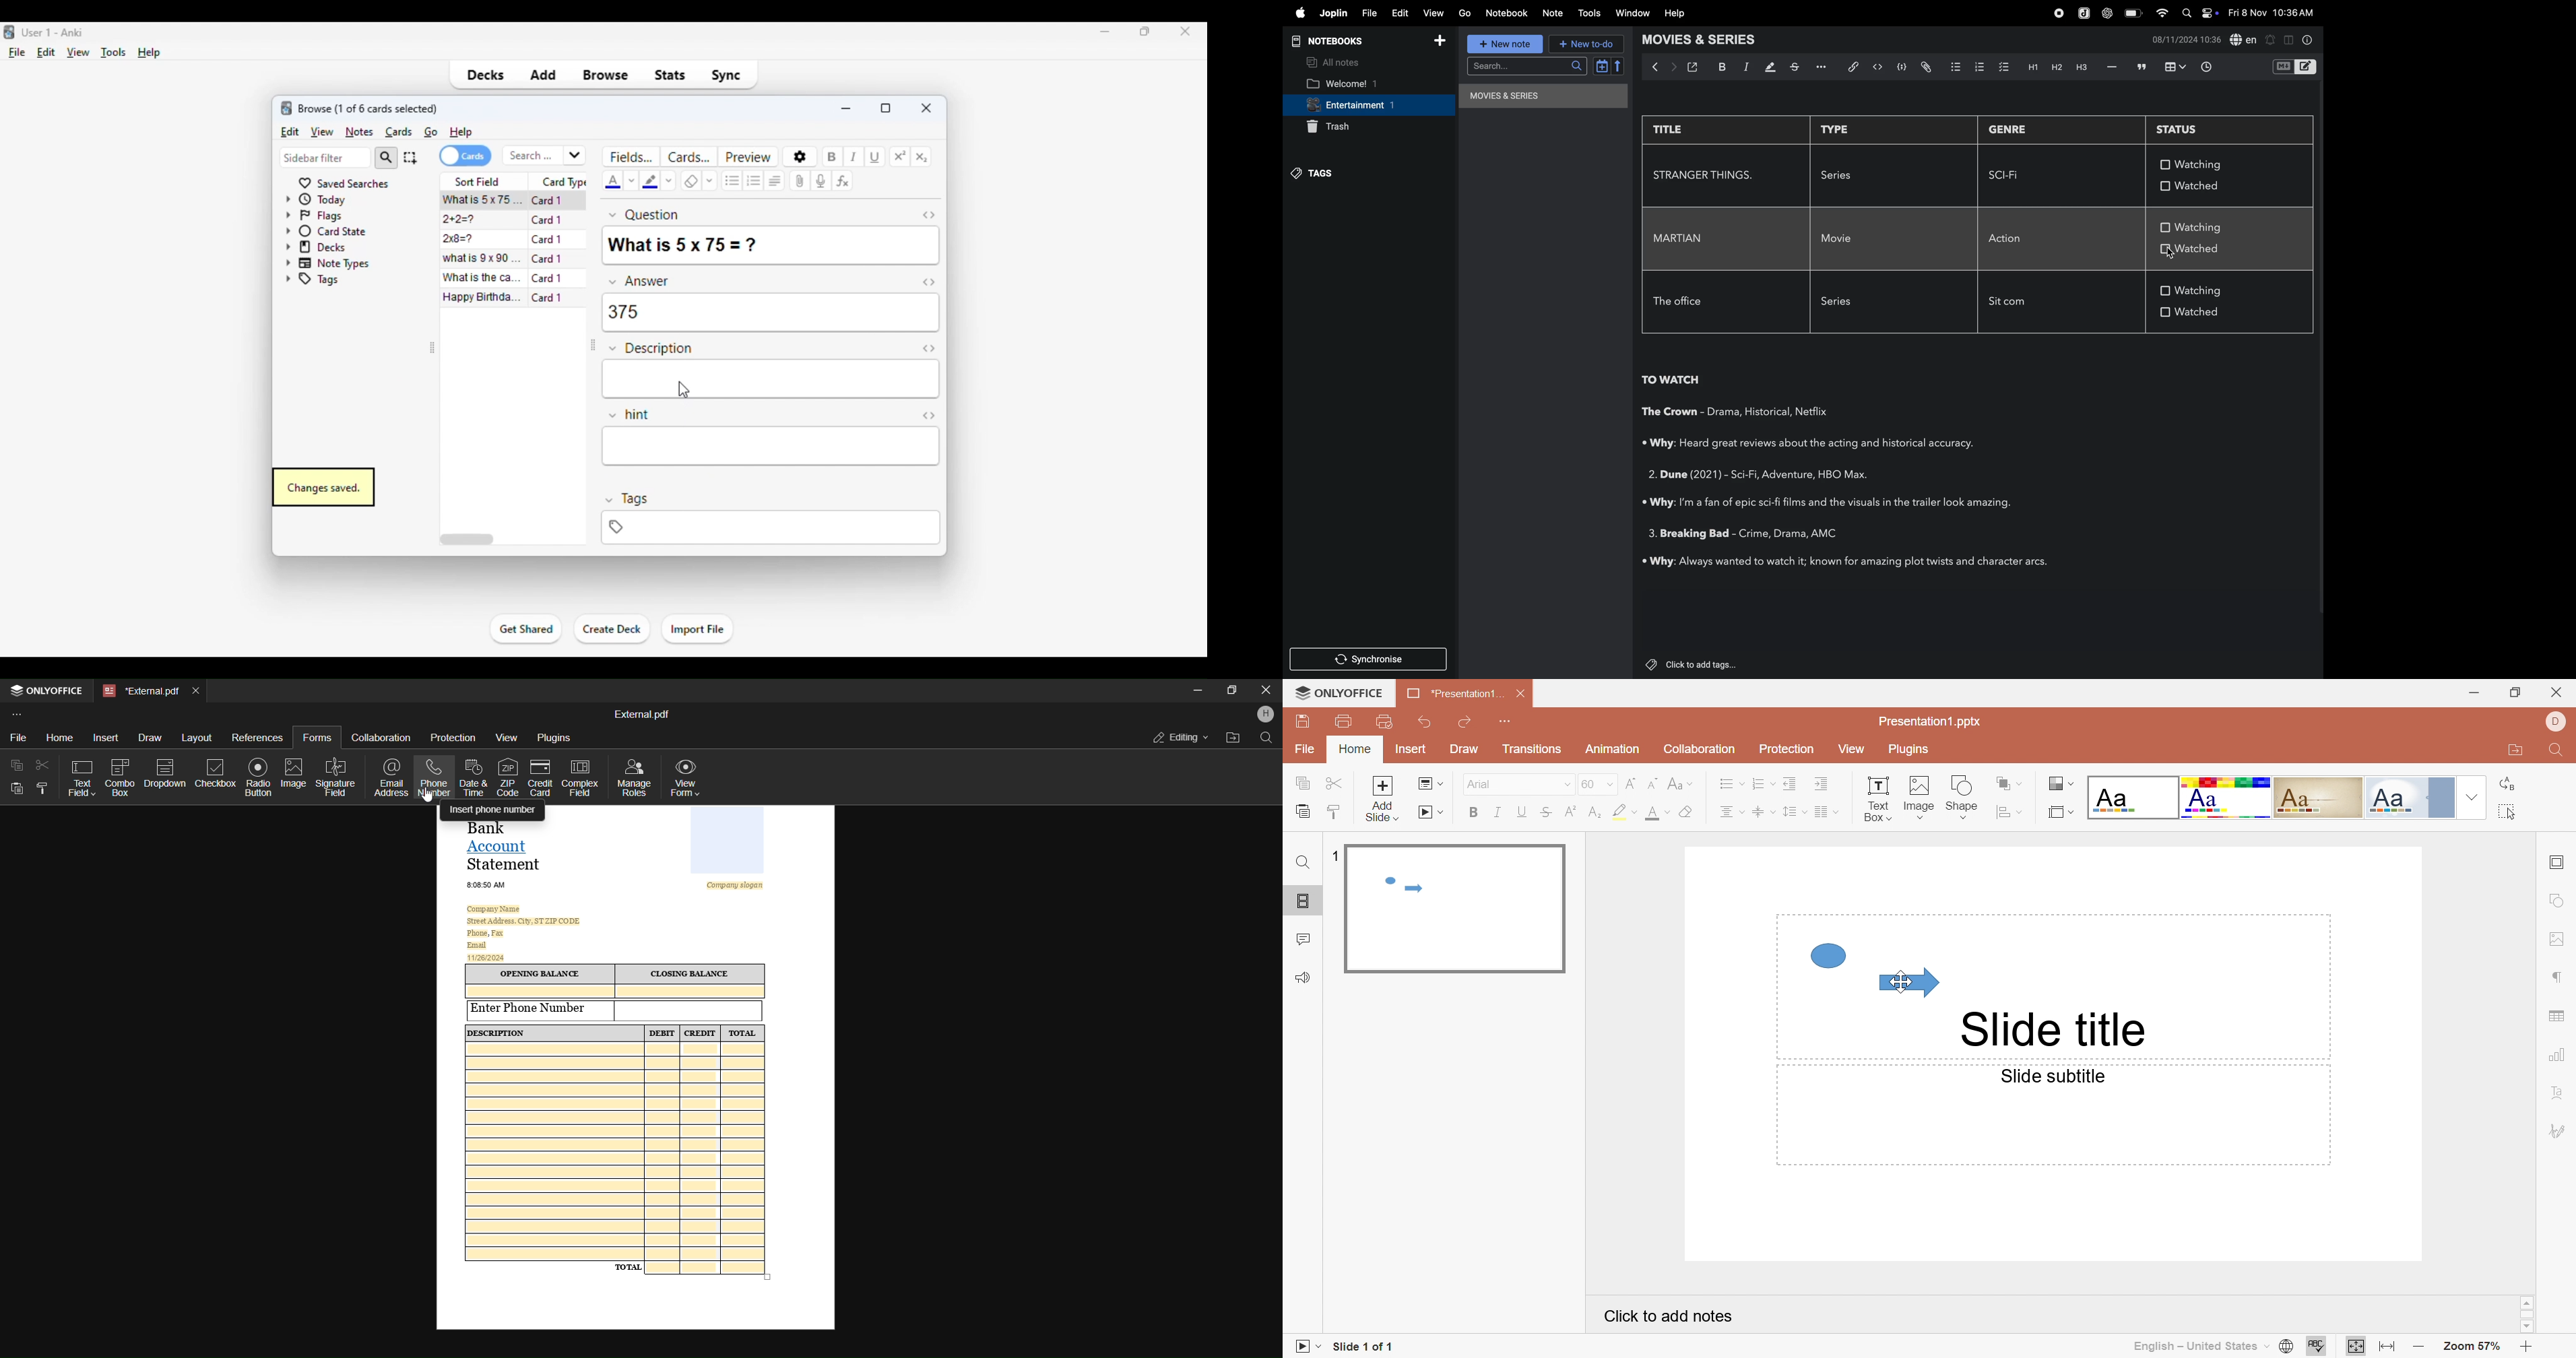 This screenshot has width=2576, height=1372. Describe the element at coordinates (382, 736) in the screenshot. I see `collaboration` at that location.